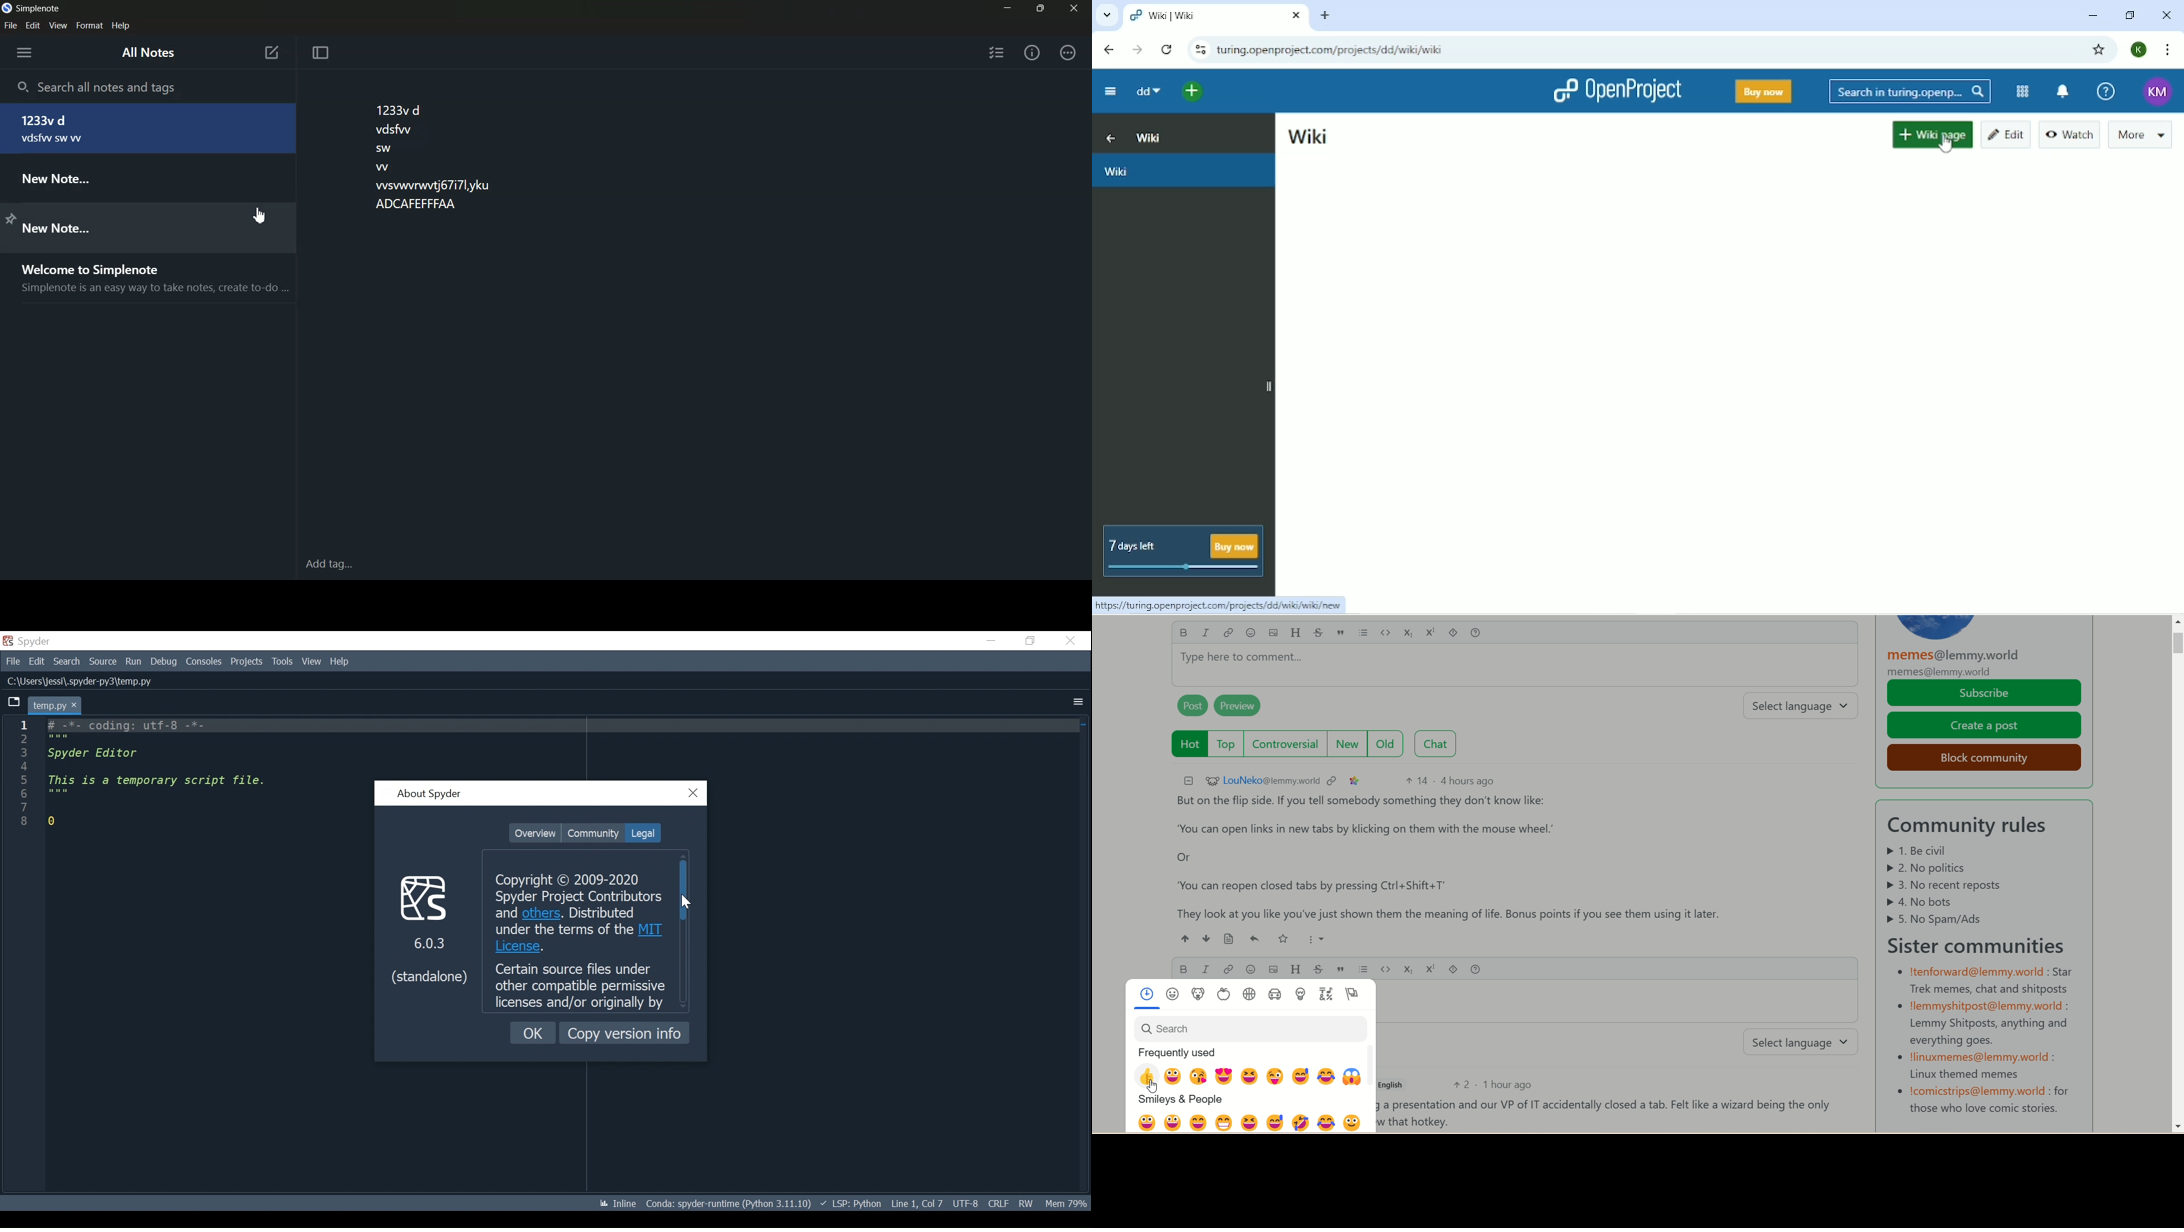 The height and width of the screenshot is (1232, 2184). What do you see at coordinates (535, 833) in the screenshot?
I see `Overview` at bounding box center [535, 833].